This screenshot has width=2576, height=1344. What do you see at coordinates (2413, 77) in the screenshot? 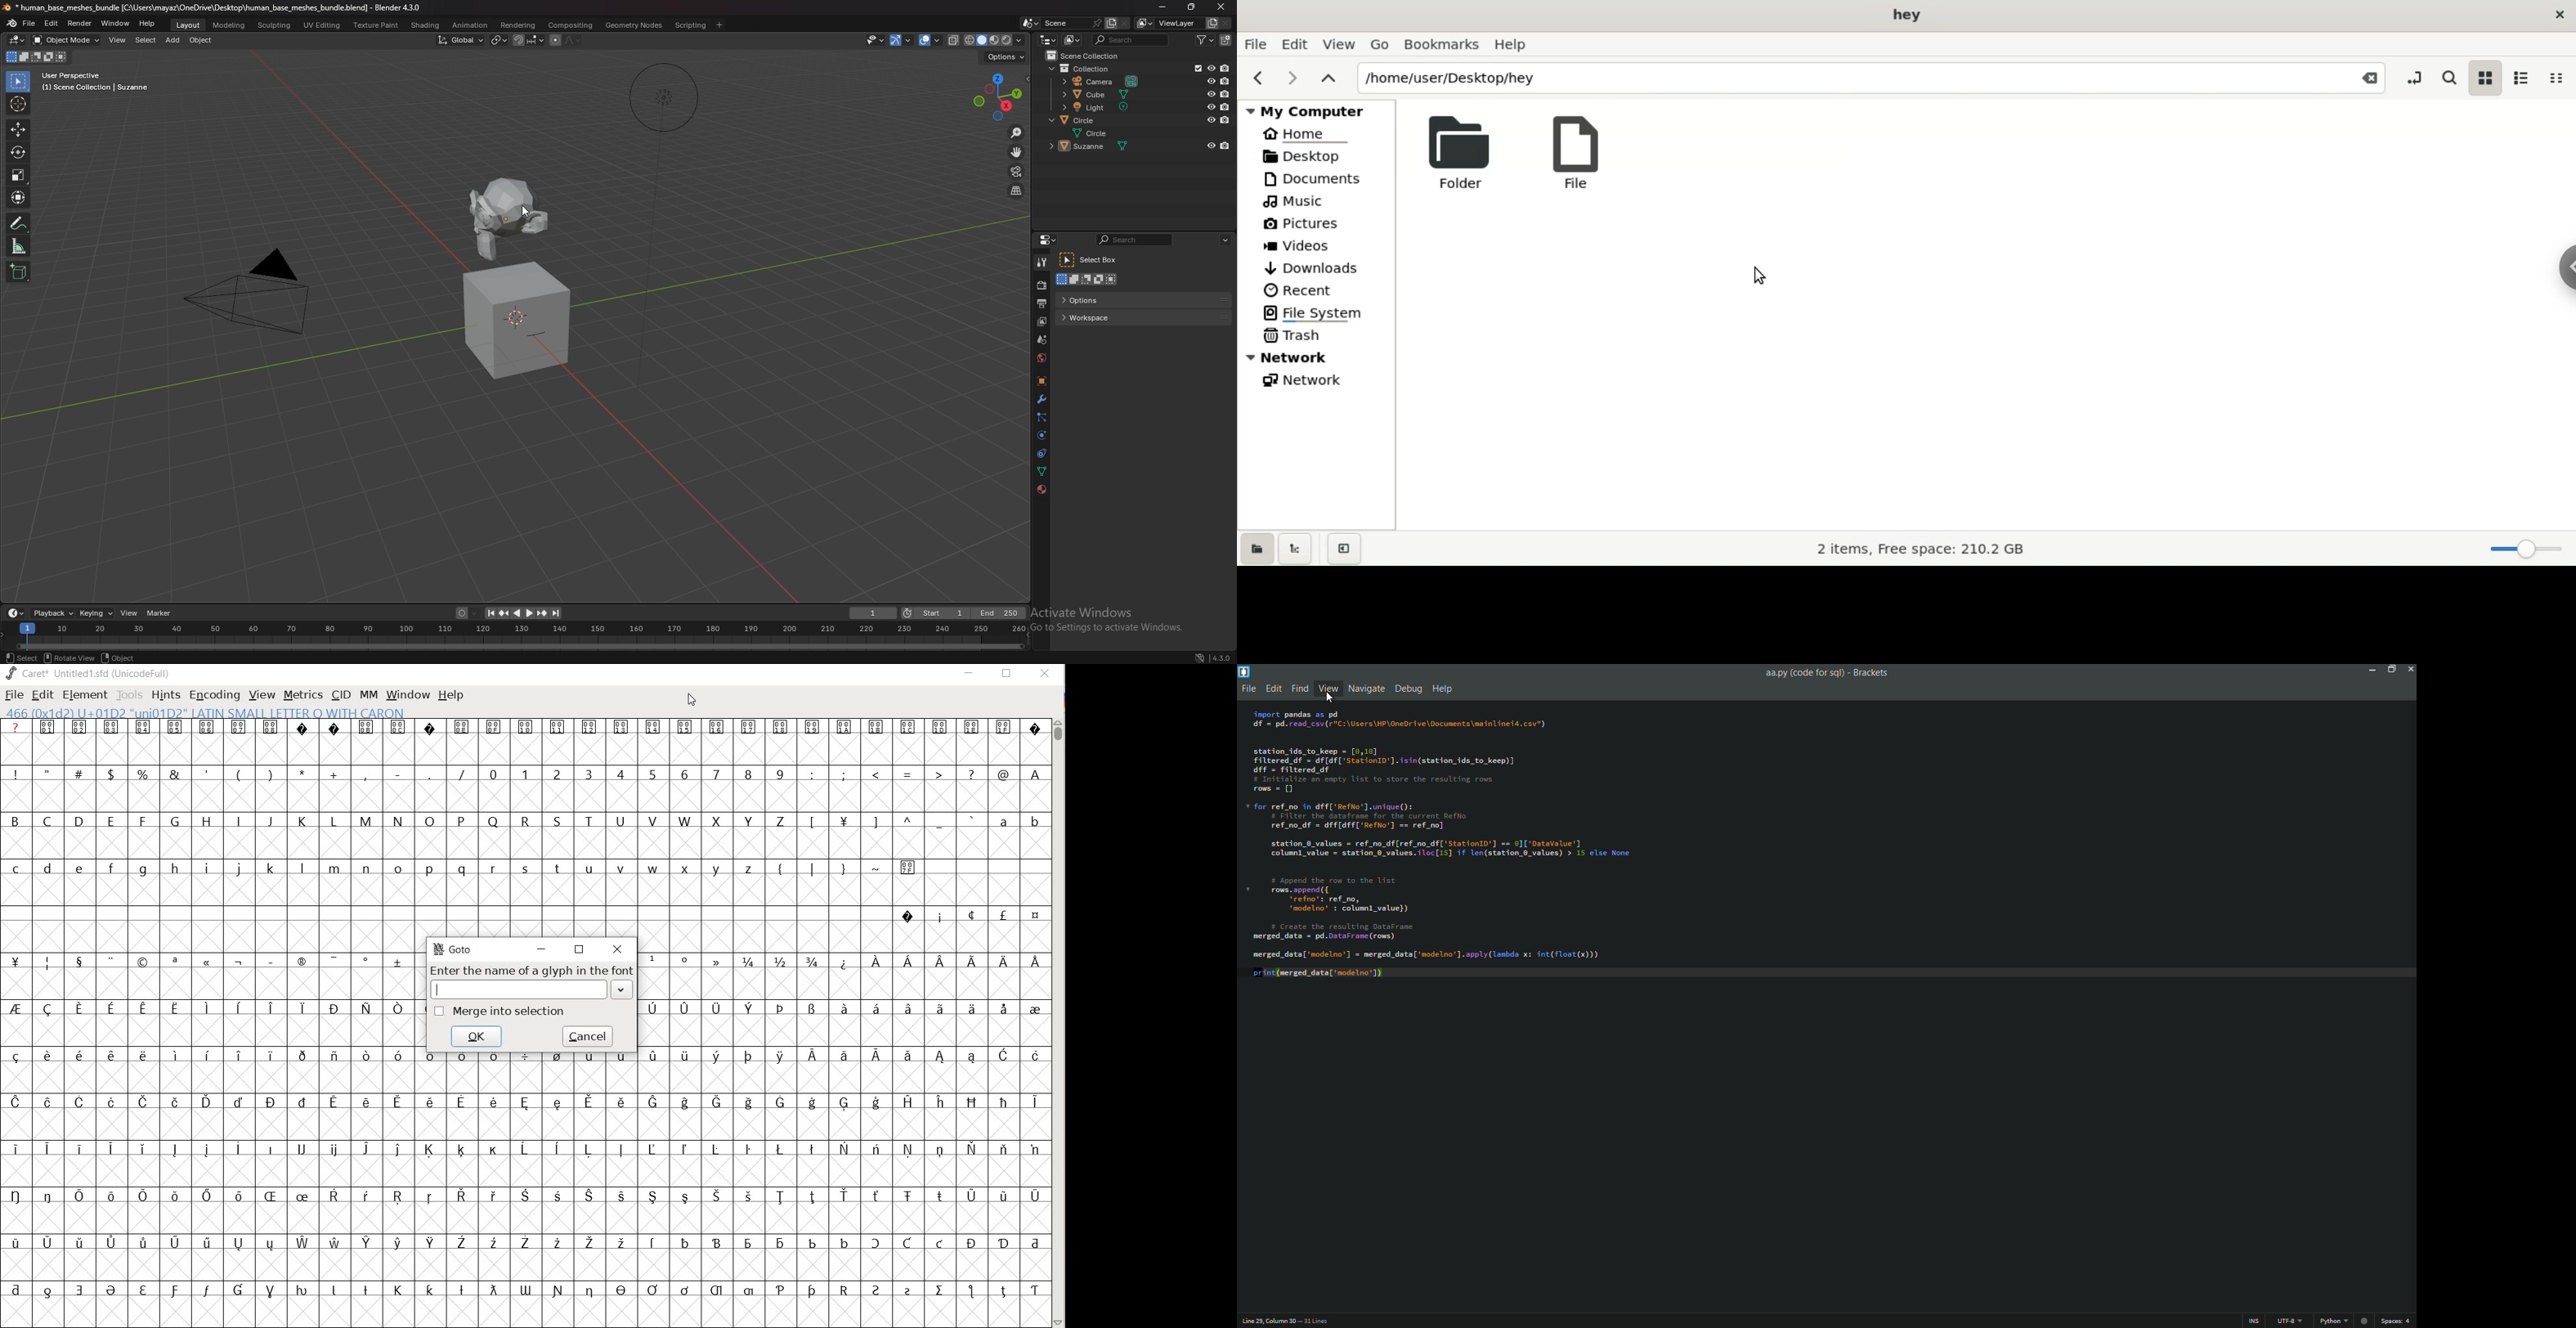
I see `toggle location entry` at bounding box center [2413, 77].